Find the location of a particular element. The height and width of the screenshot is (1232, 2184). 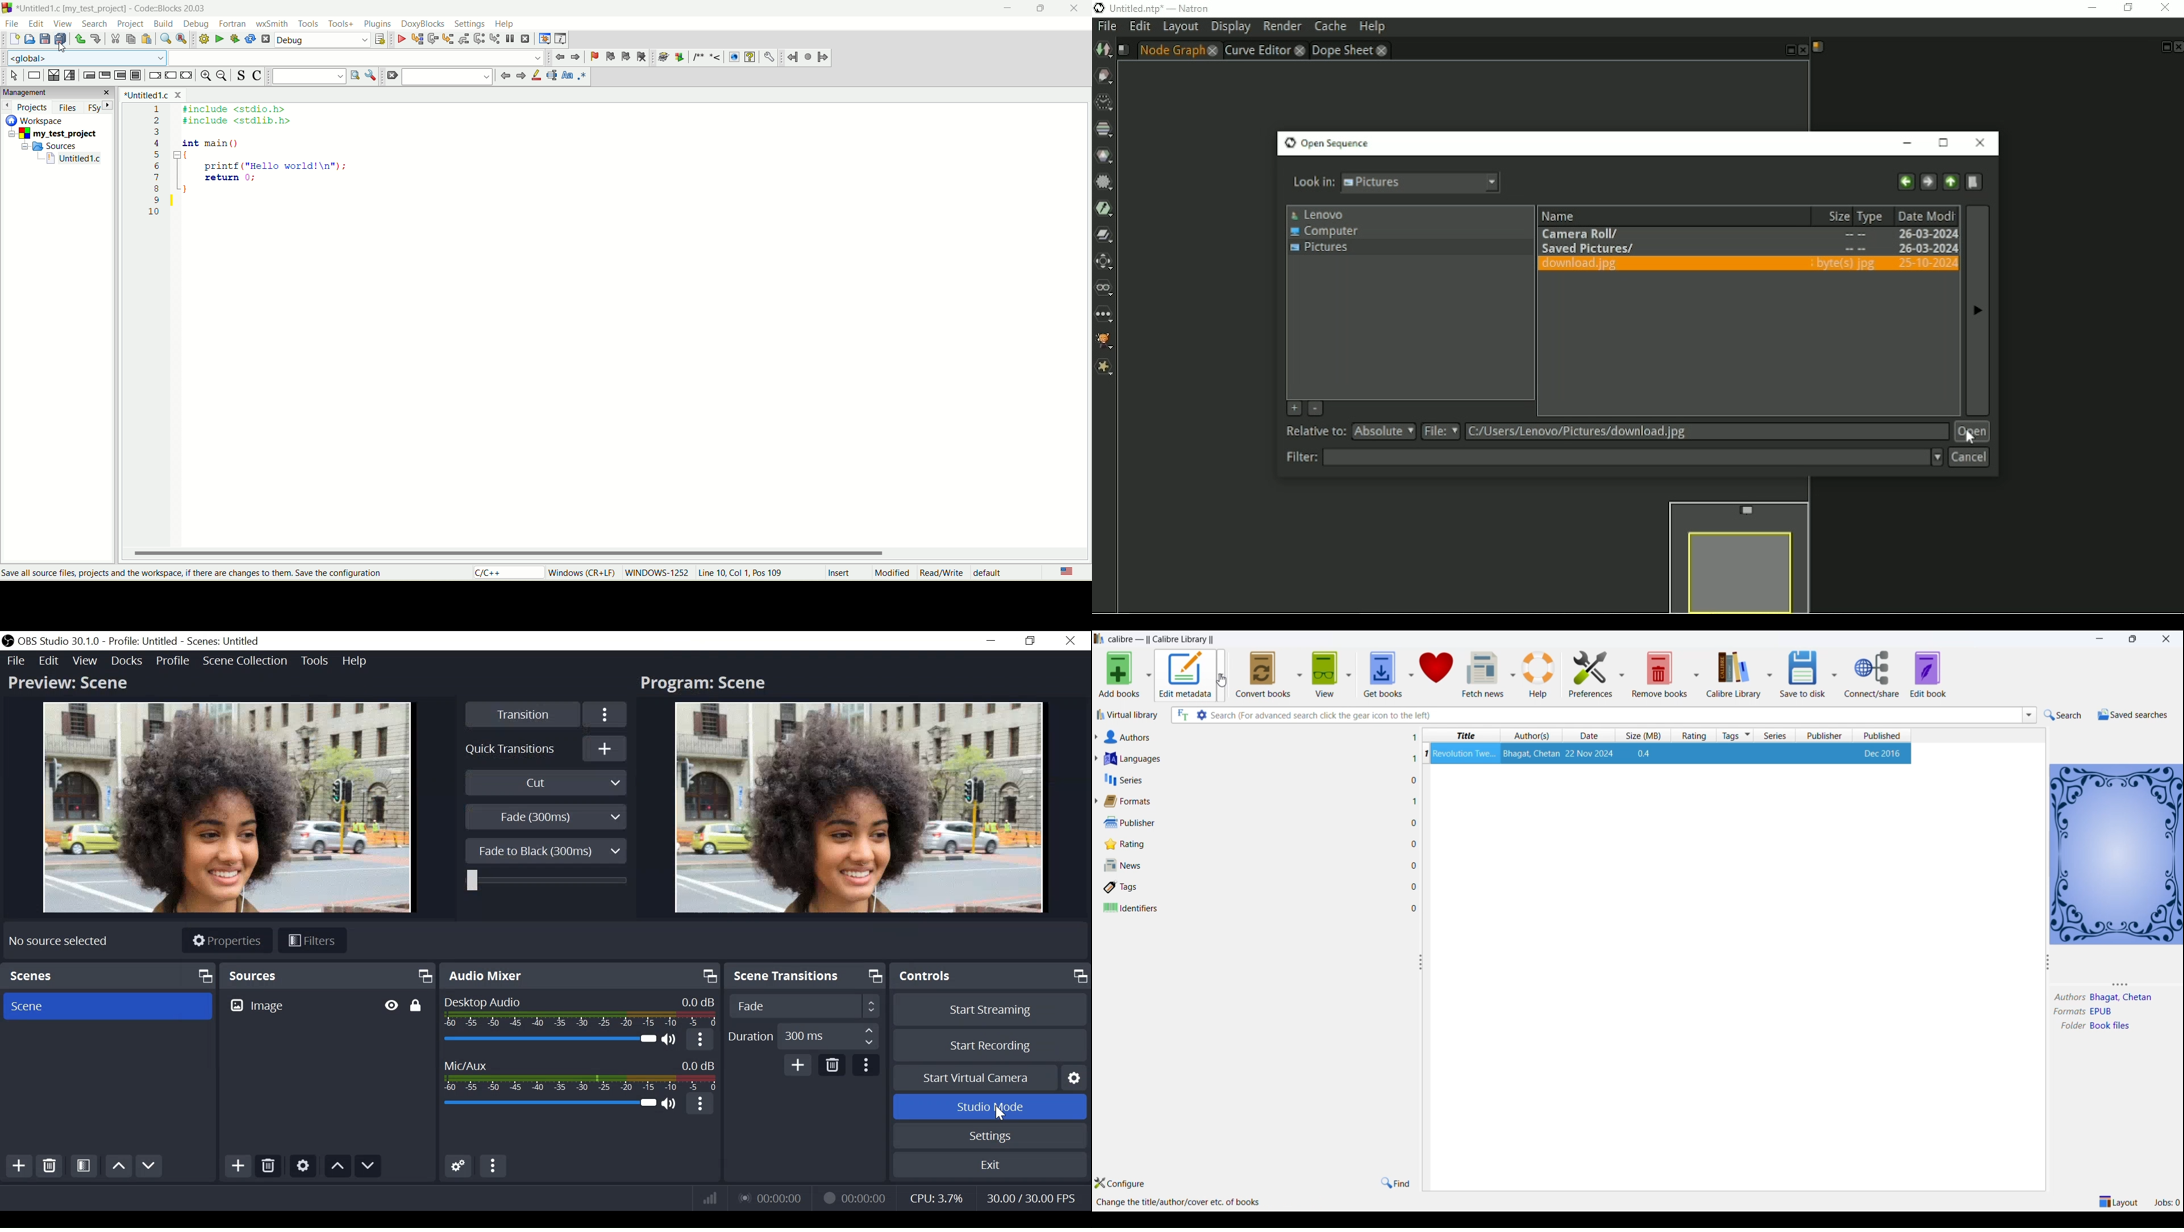

Open Scene Filter is located at coordinates (84, 1167).